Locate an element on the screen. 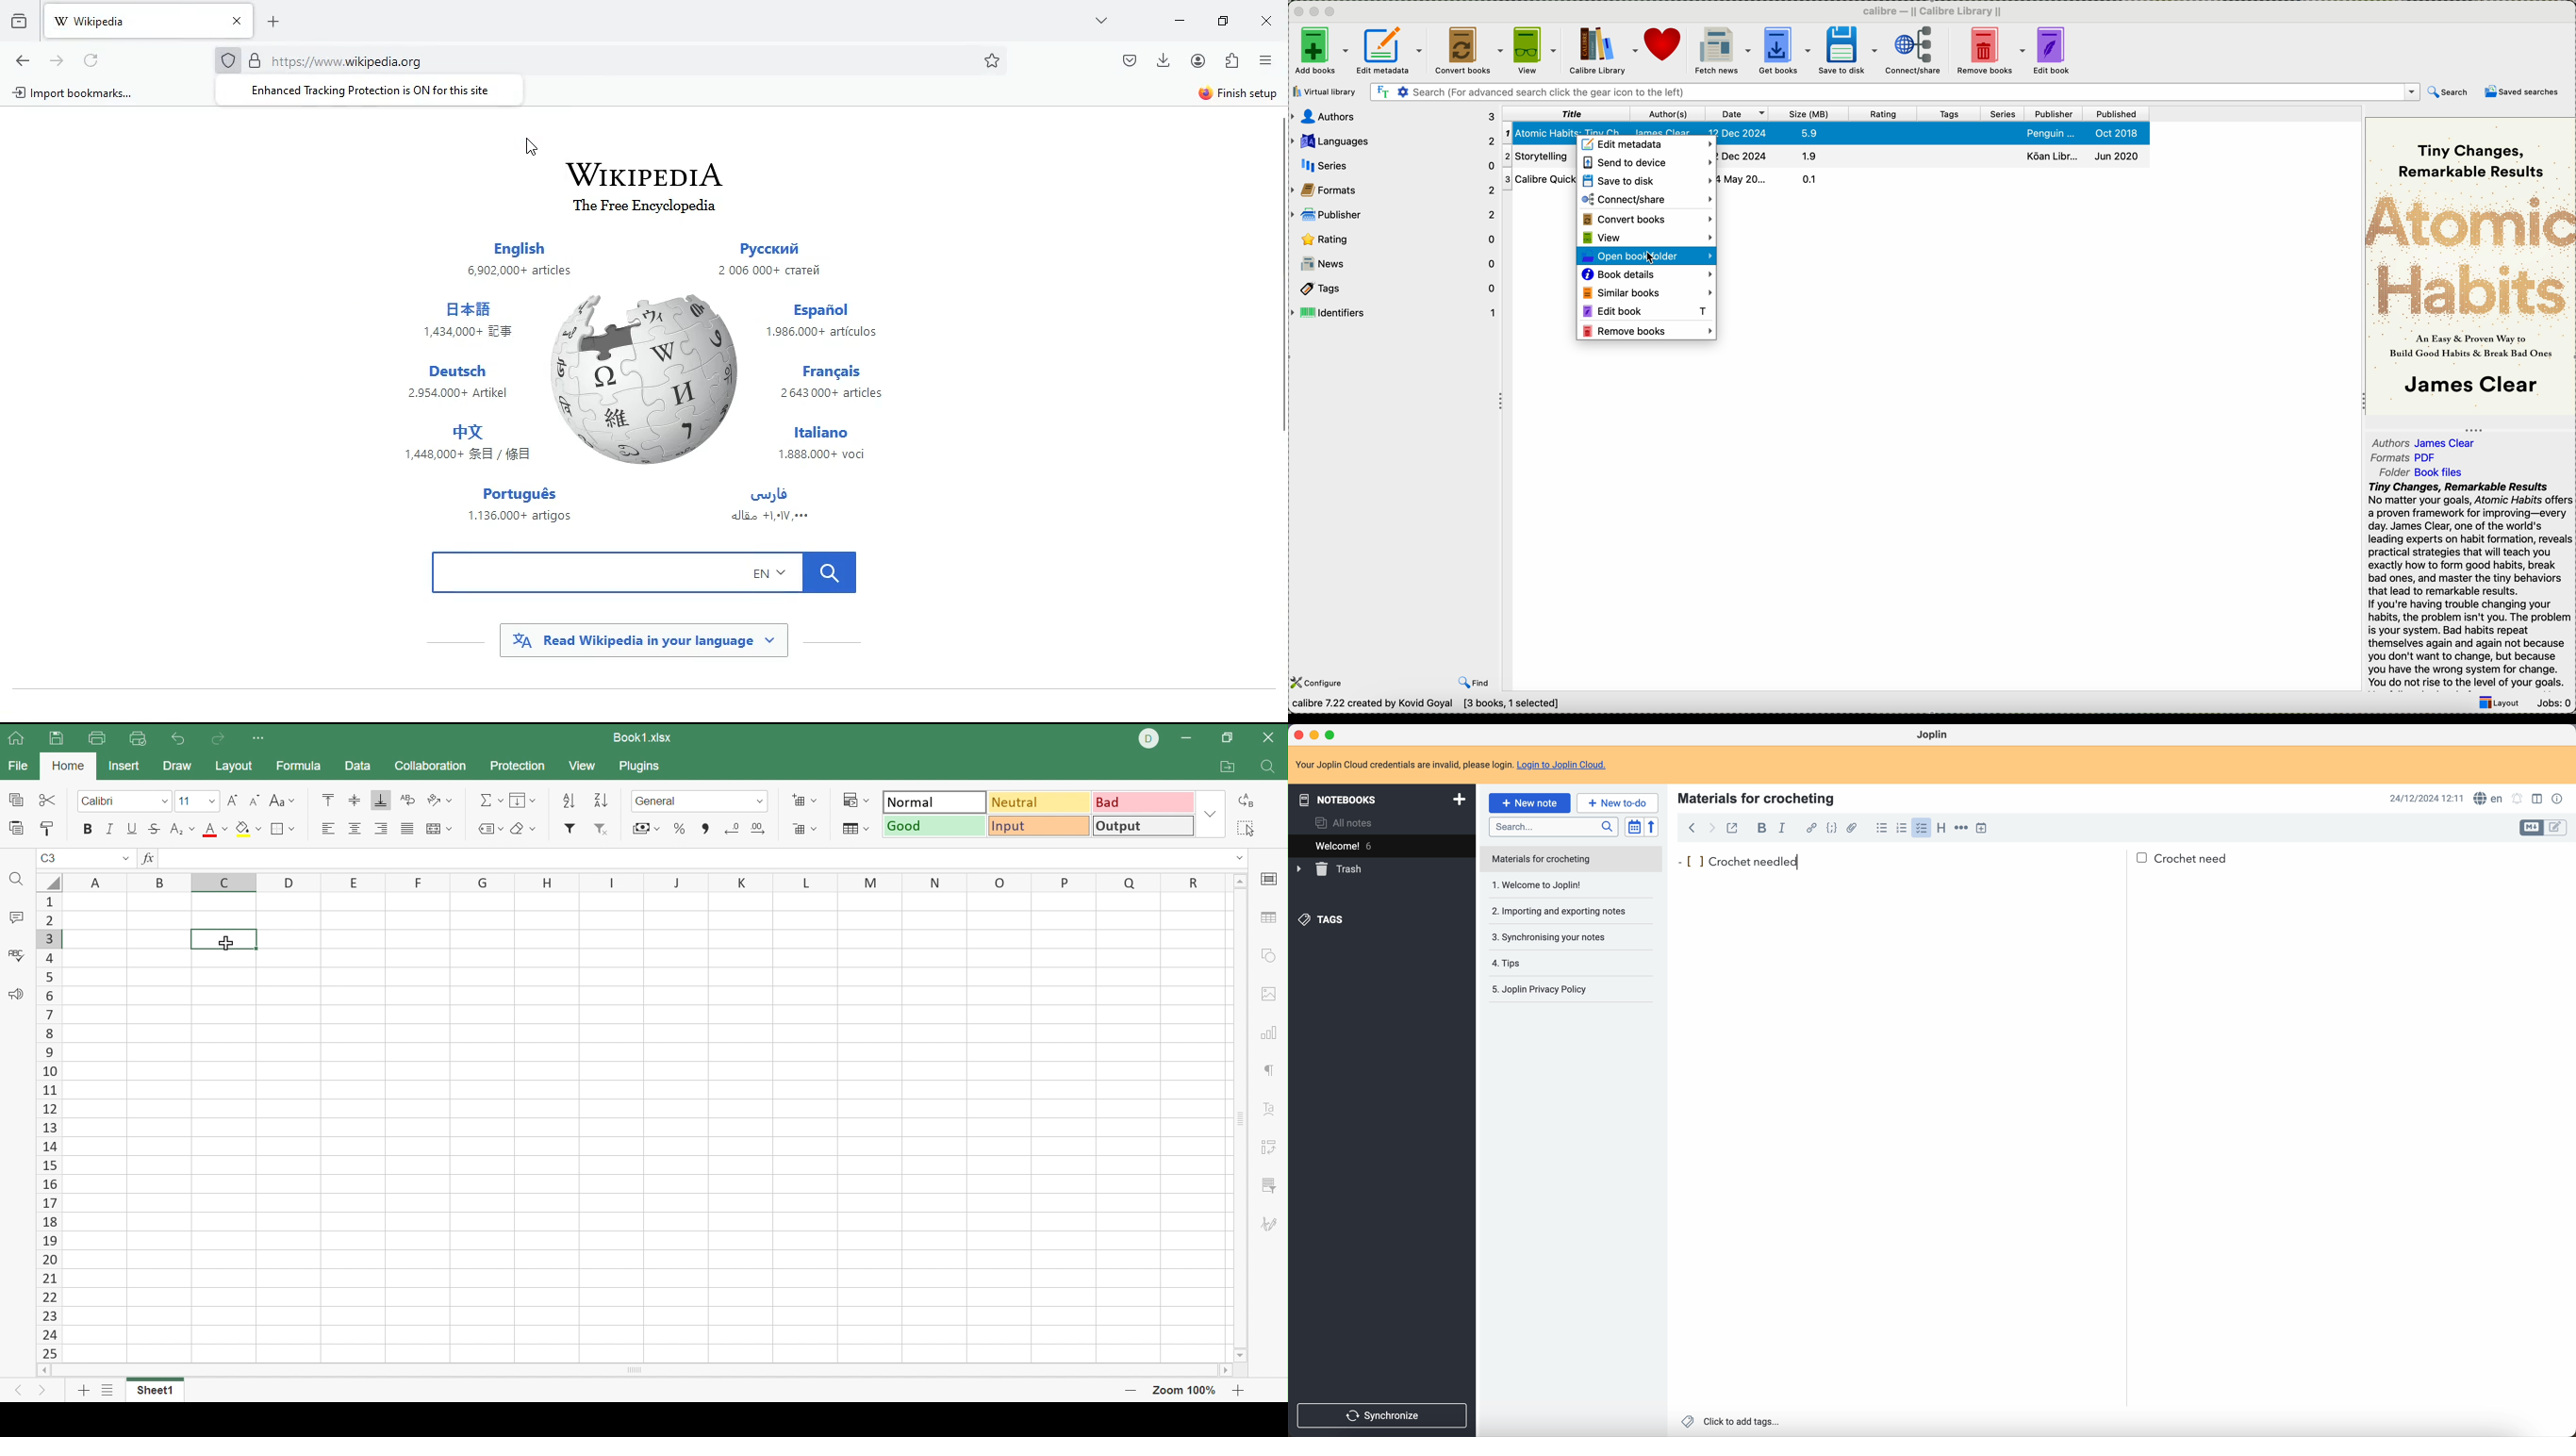  bulleted list is located at coordinates (1881, 828).